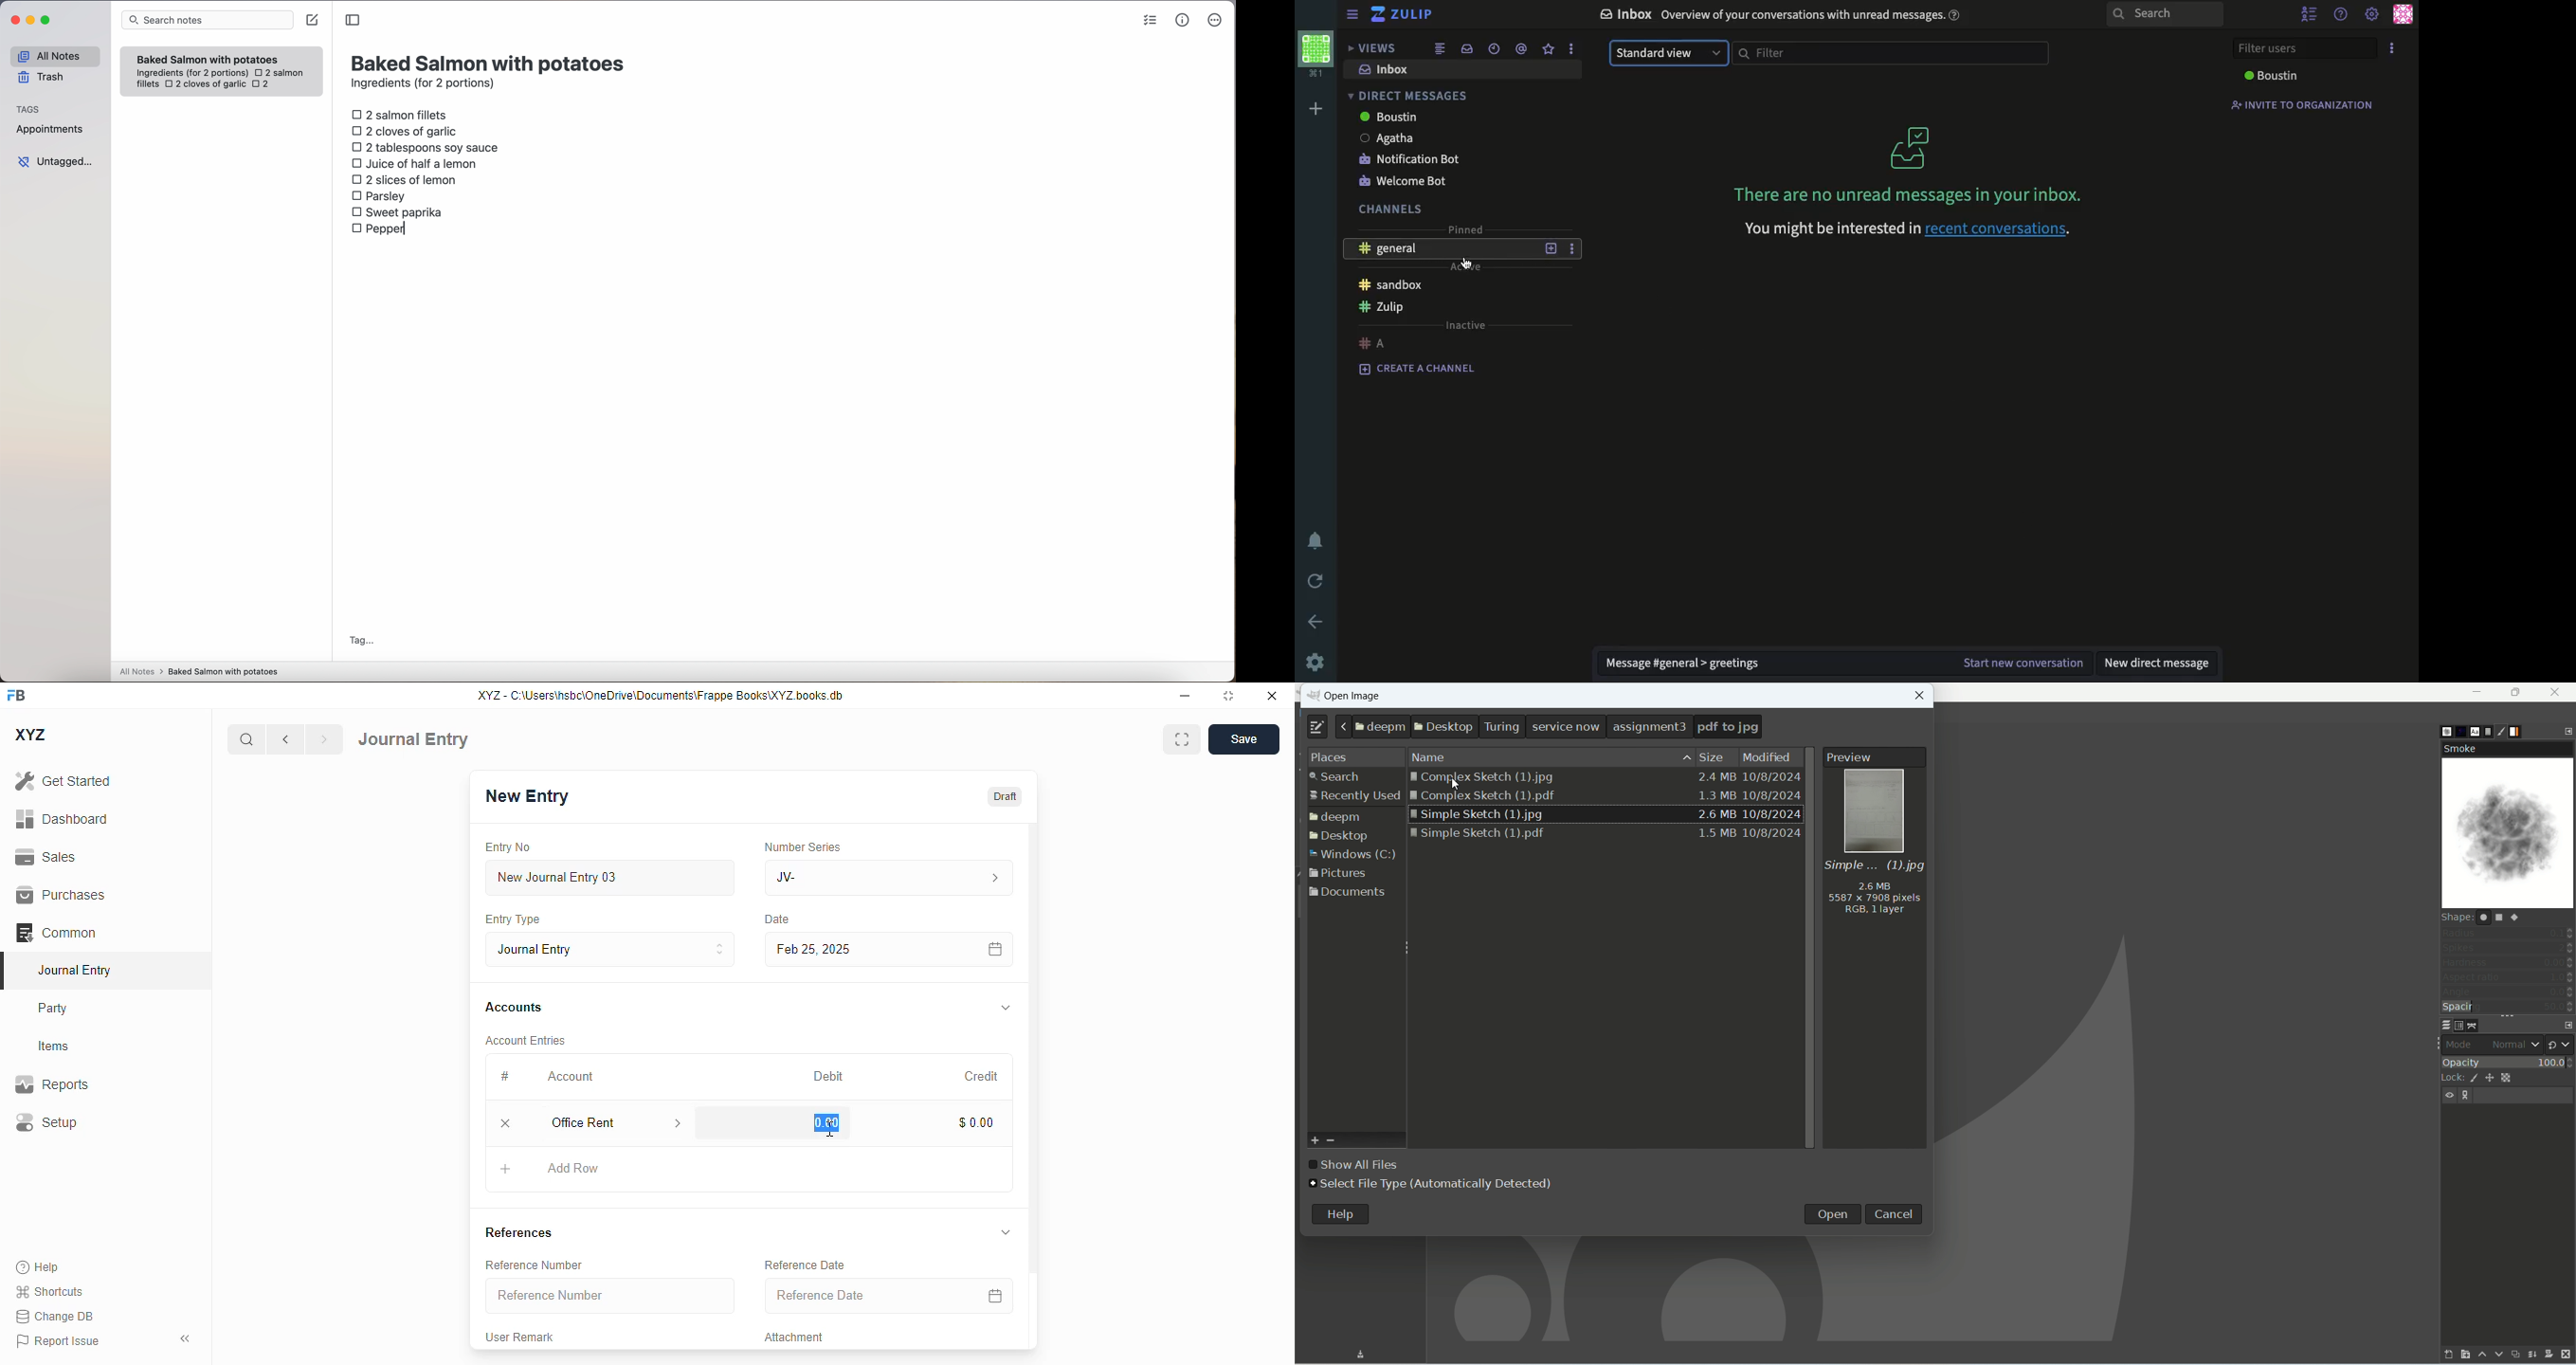 The width and height of the screenshot is (2576, 1372). I want to click on back , so click(1317, 622).